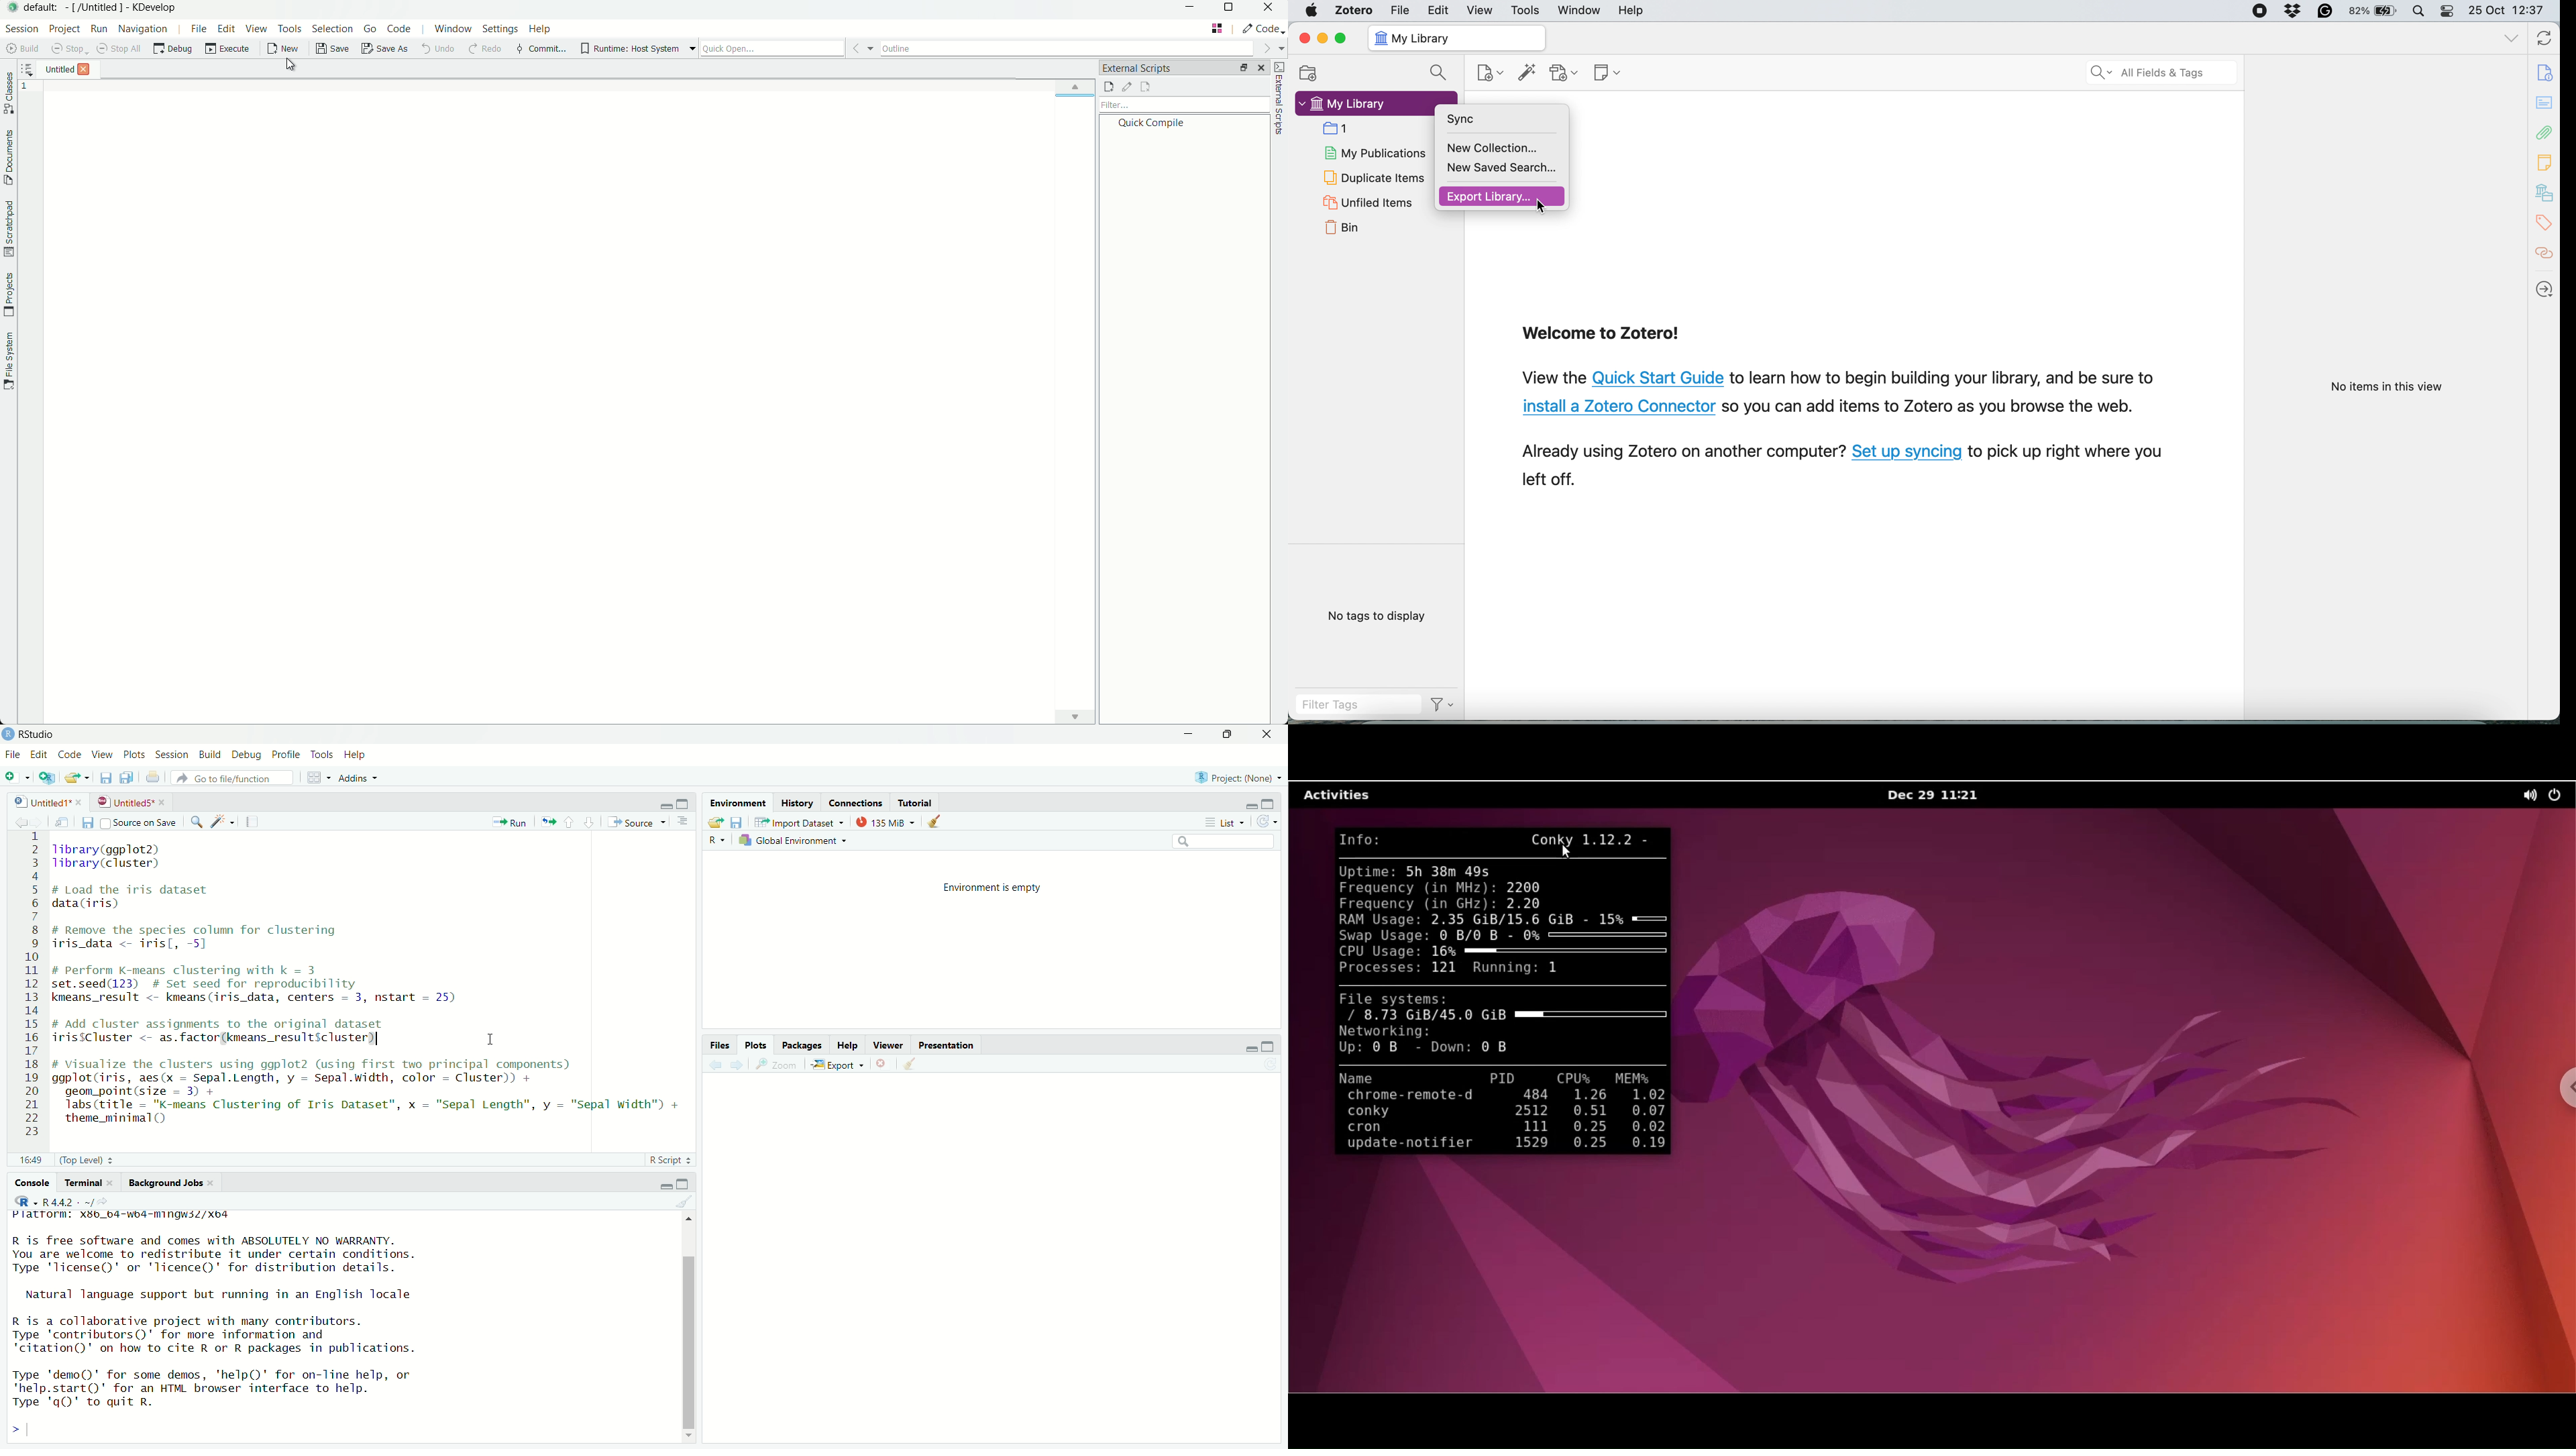 This screenshot has height=1456, width=2576. Describe the element at coordinates (804, 1044) in the screenshot. I see `packages` at that location.